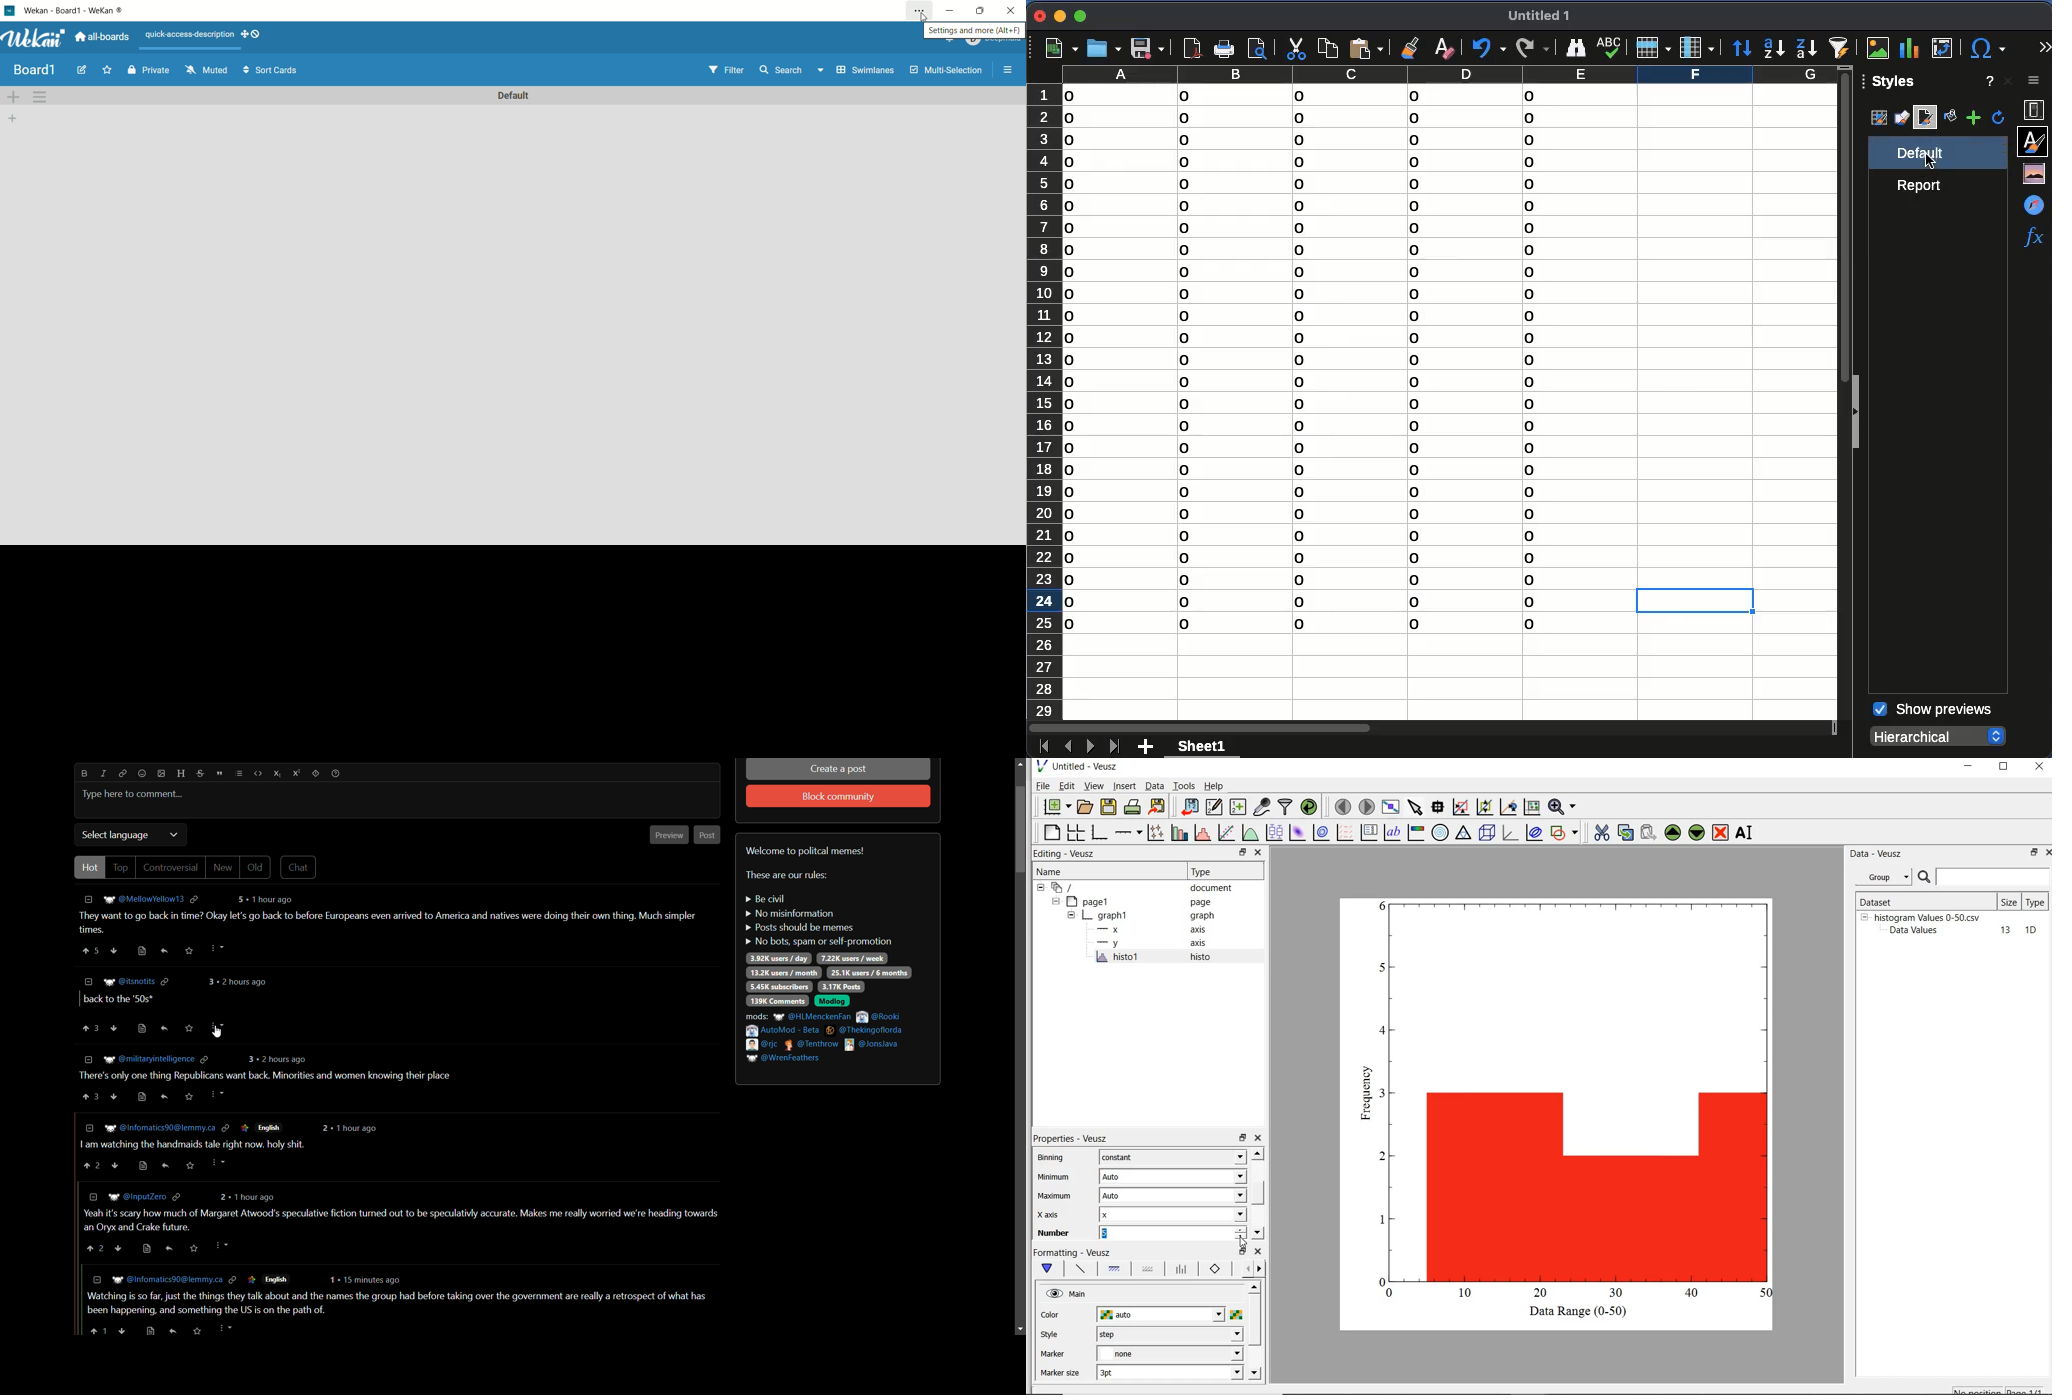 This screenshot has height=1400, width=2072. I want to click on move down, so click(1257, 1233).